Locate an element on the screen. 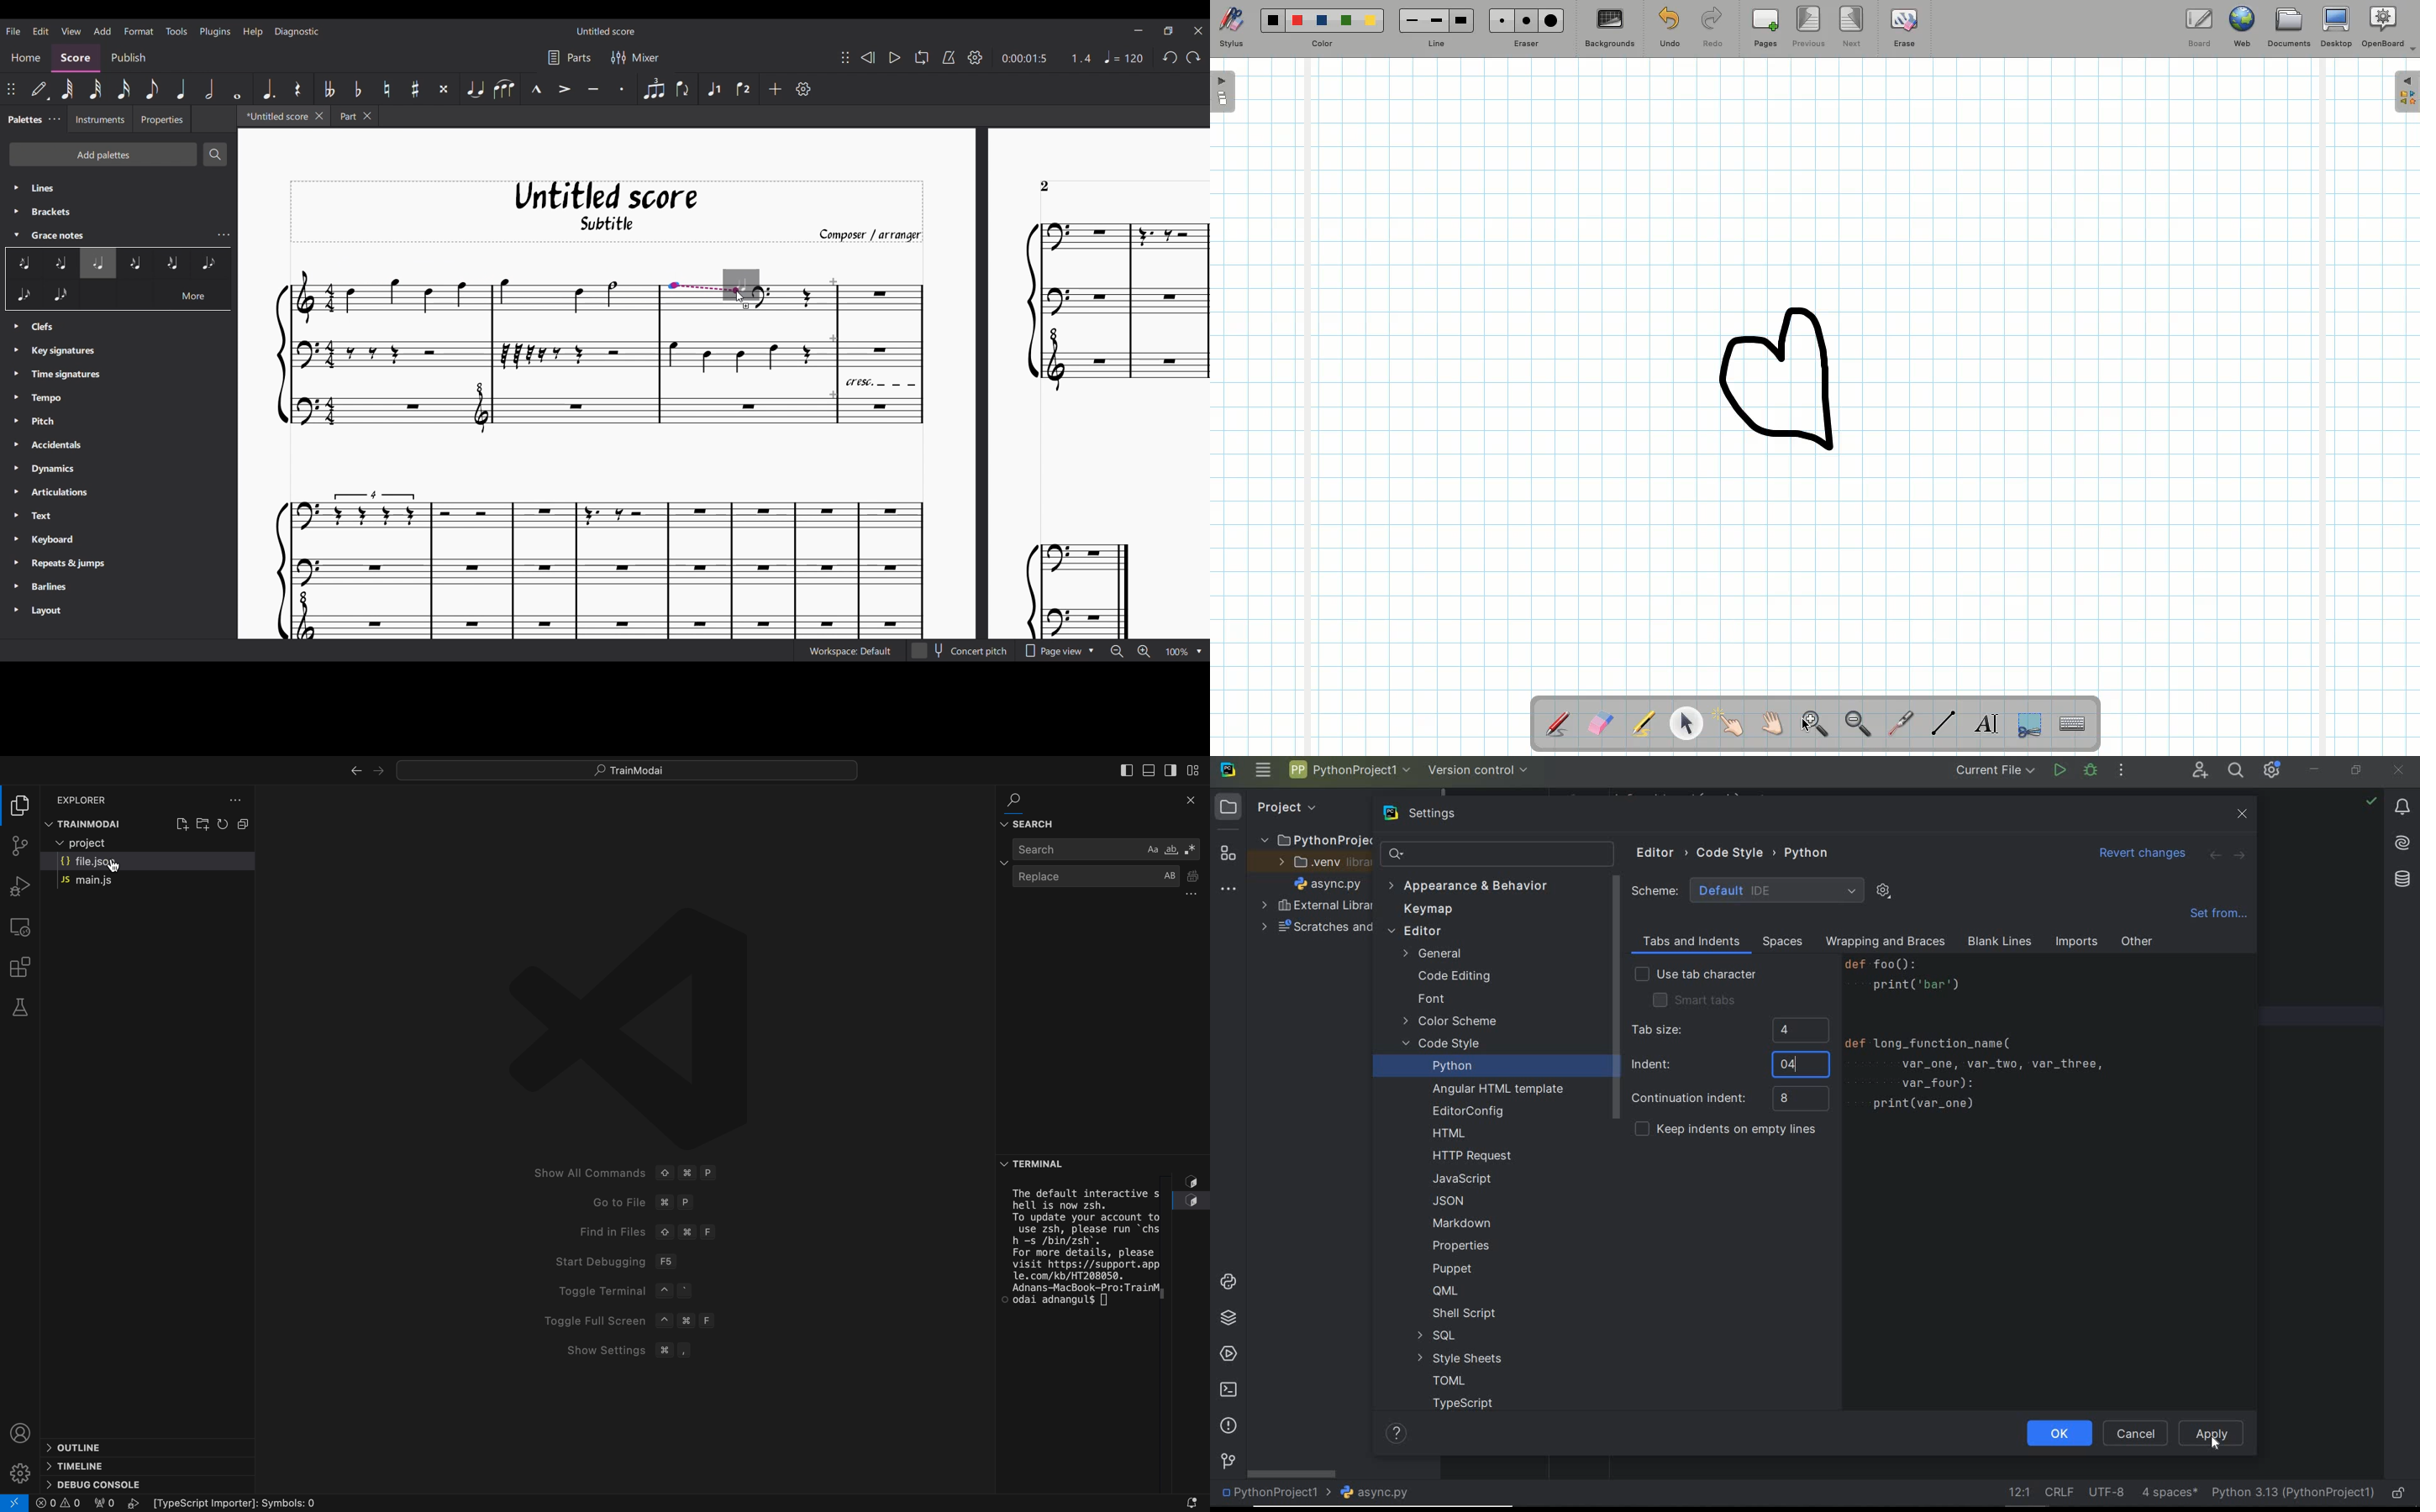 This screenshot has width=2436, height=1512. Indicates selected grace note is located at coordinates (749, 285).